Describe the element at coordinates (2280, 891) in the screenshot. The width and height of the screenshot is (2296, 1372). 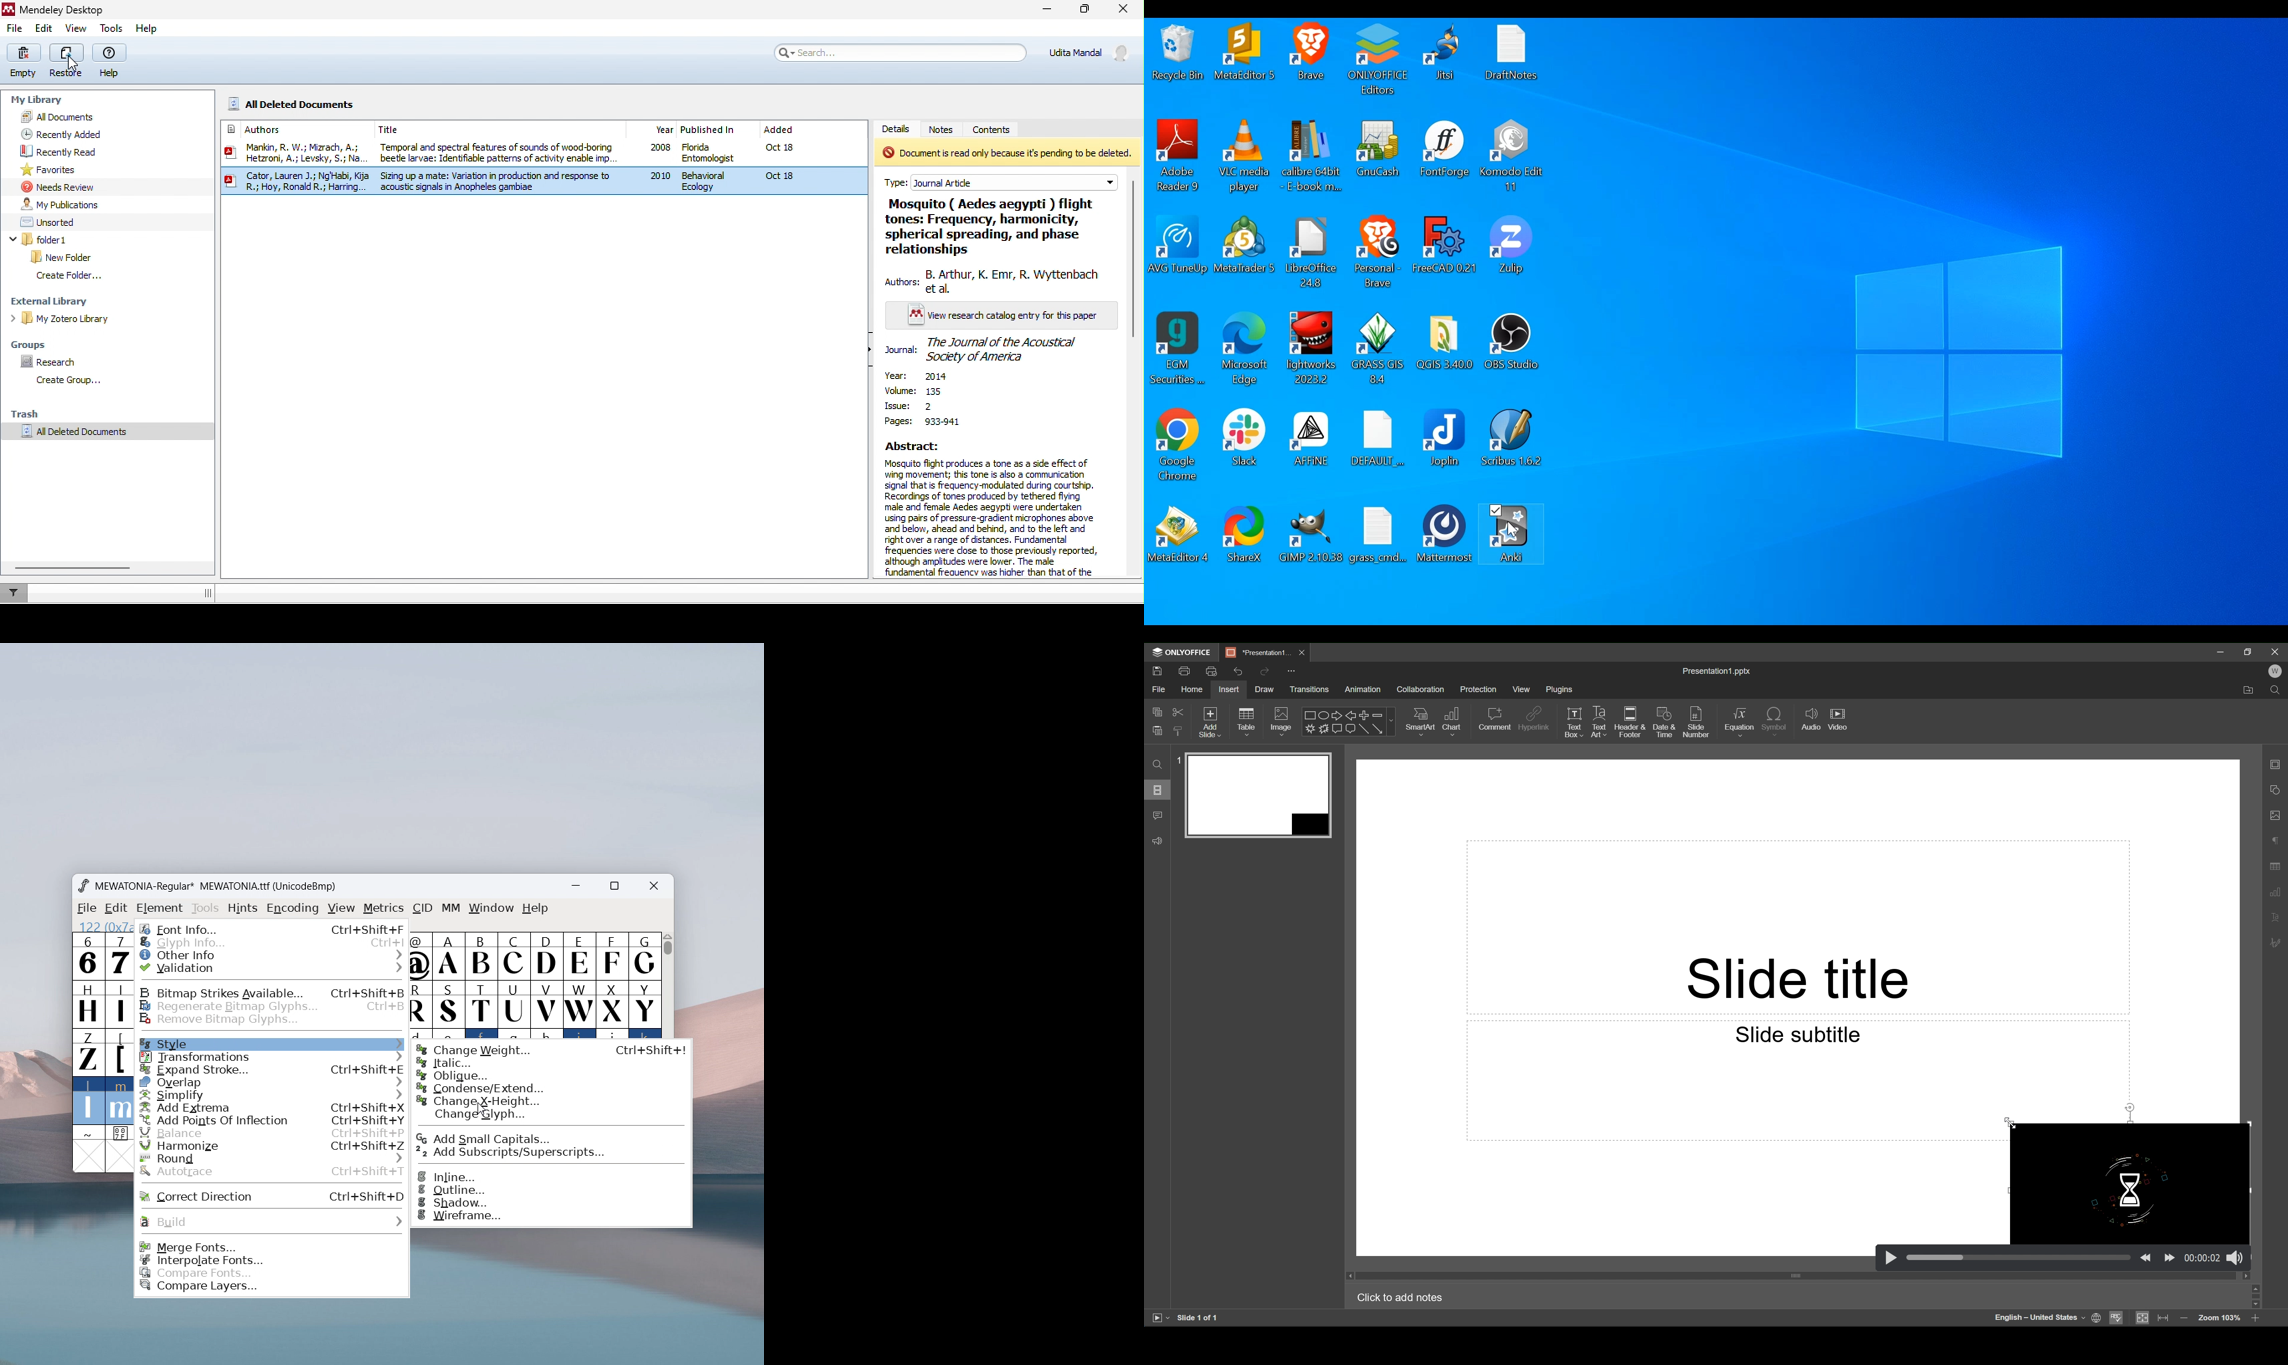
I see `chart settings` at that location.